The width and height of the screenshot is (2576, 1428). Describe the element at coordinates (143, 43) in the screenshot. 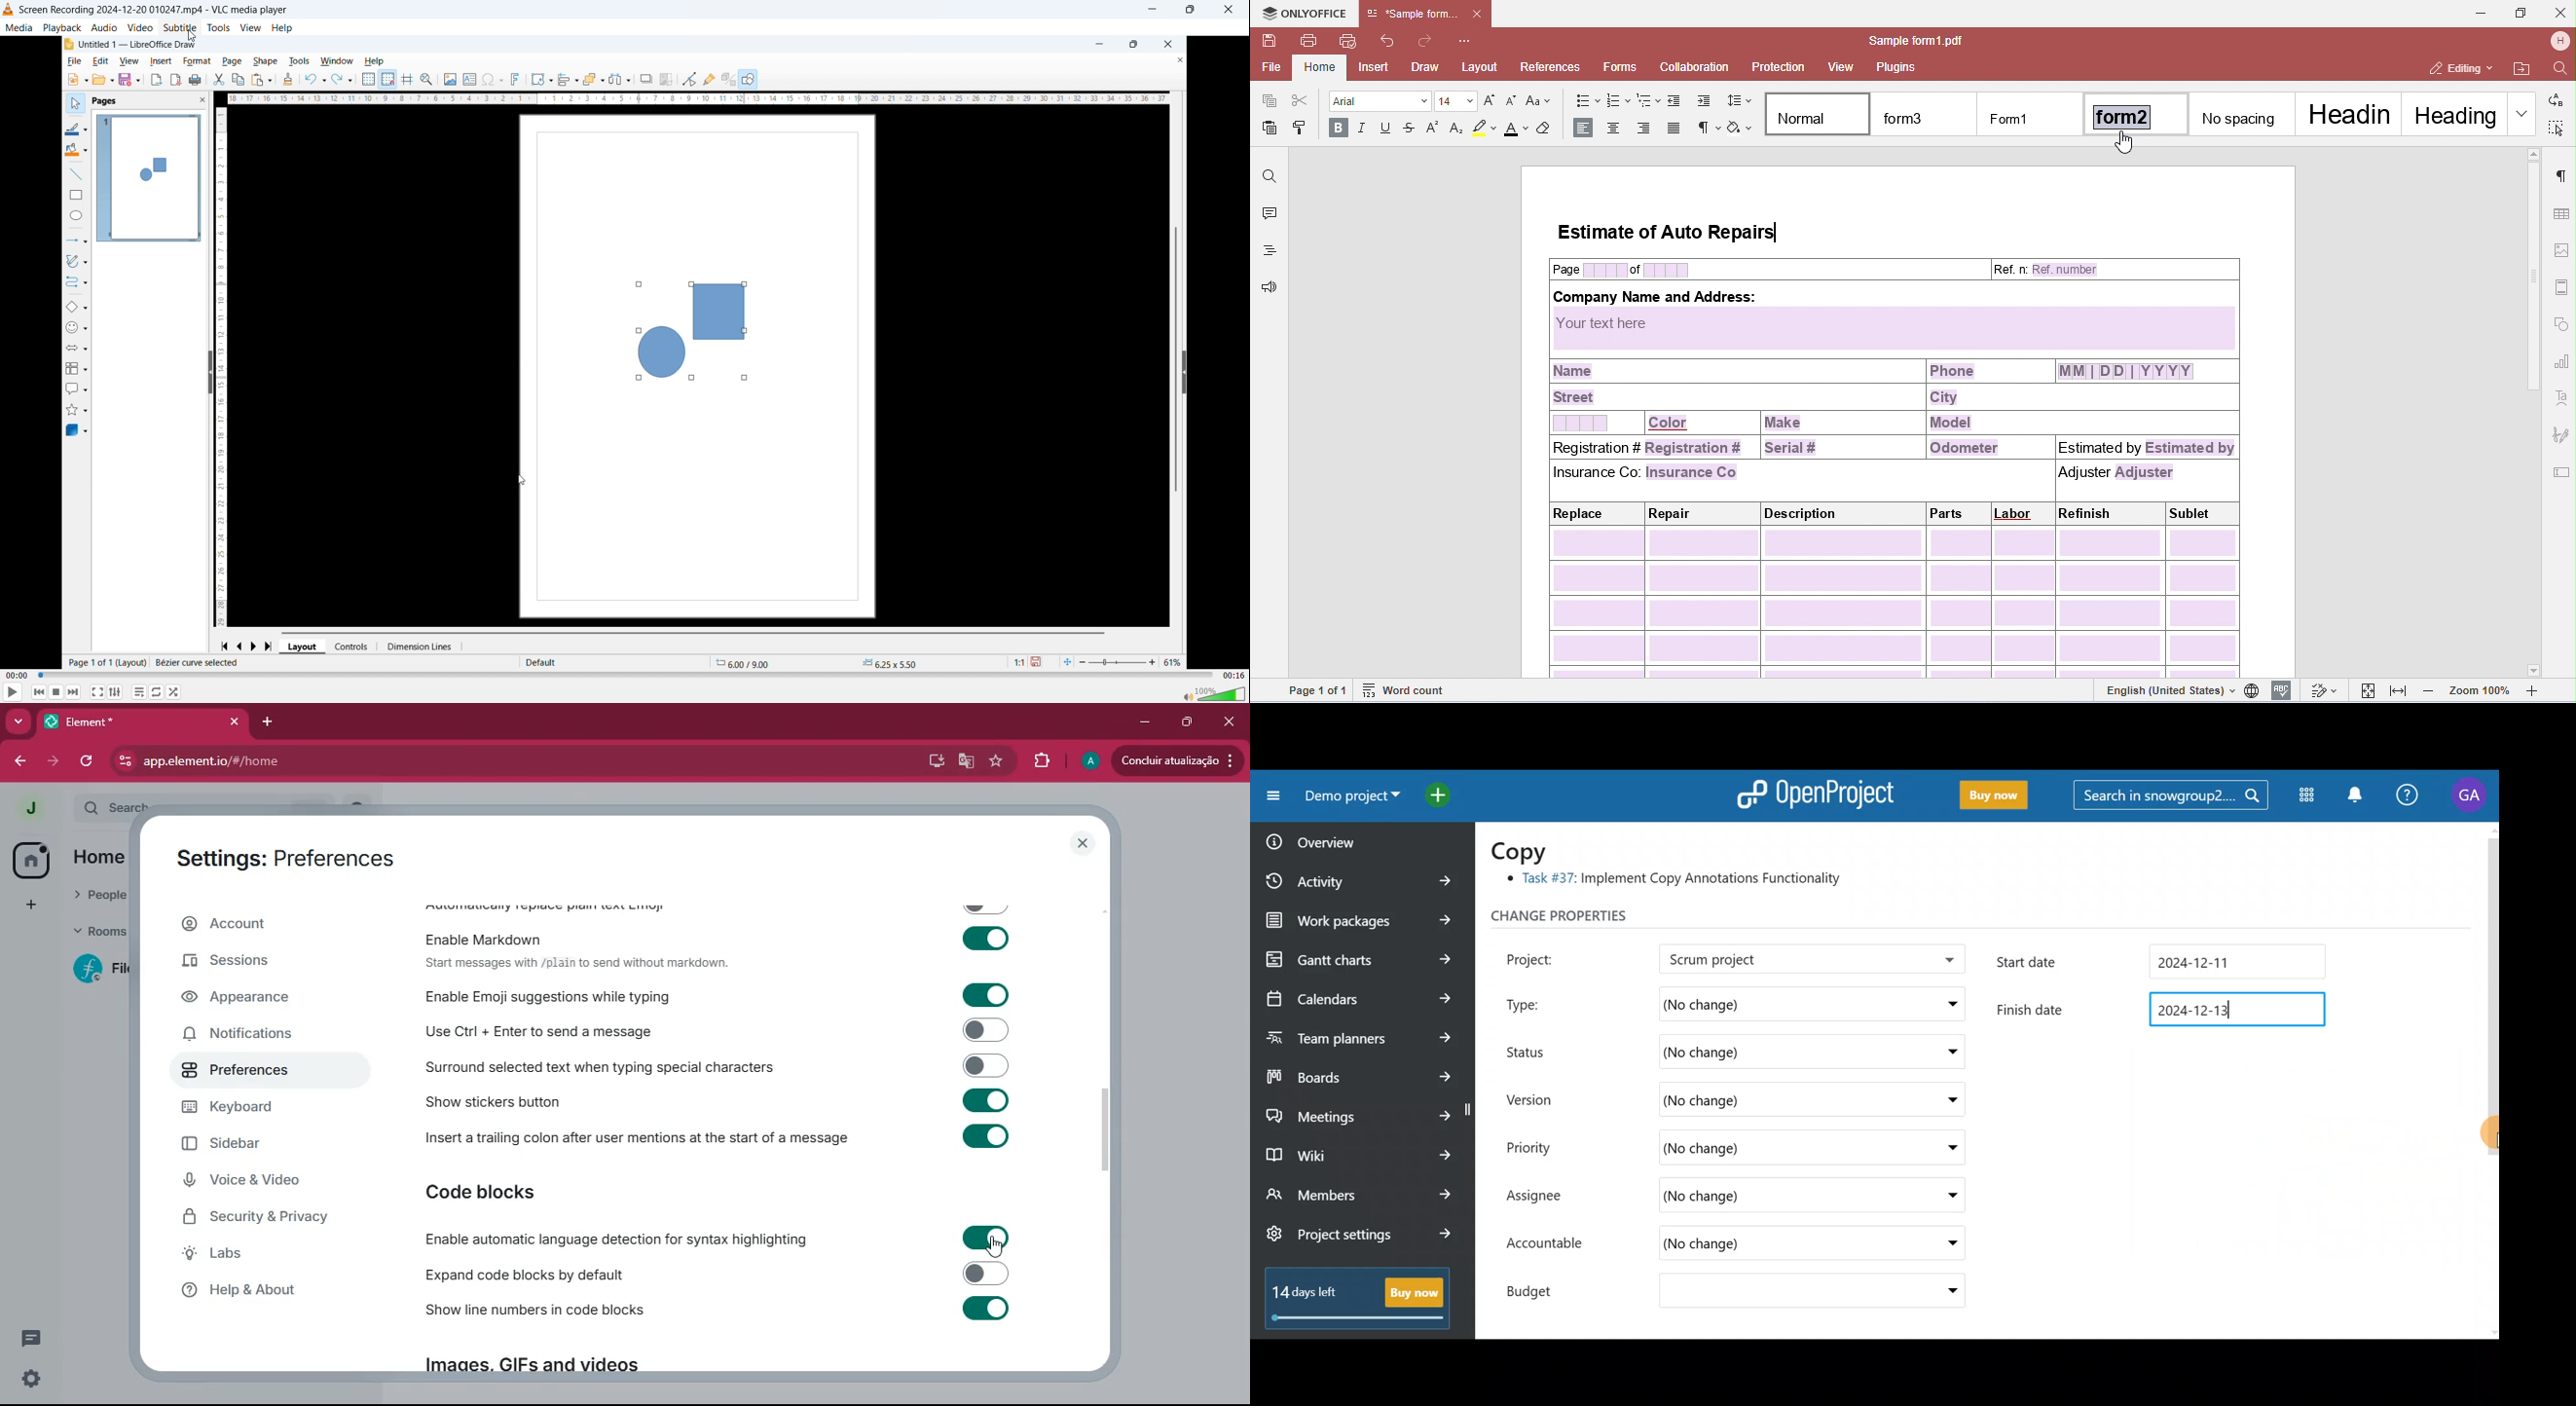

I see `untitled1- libre office draw` at that location.